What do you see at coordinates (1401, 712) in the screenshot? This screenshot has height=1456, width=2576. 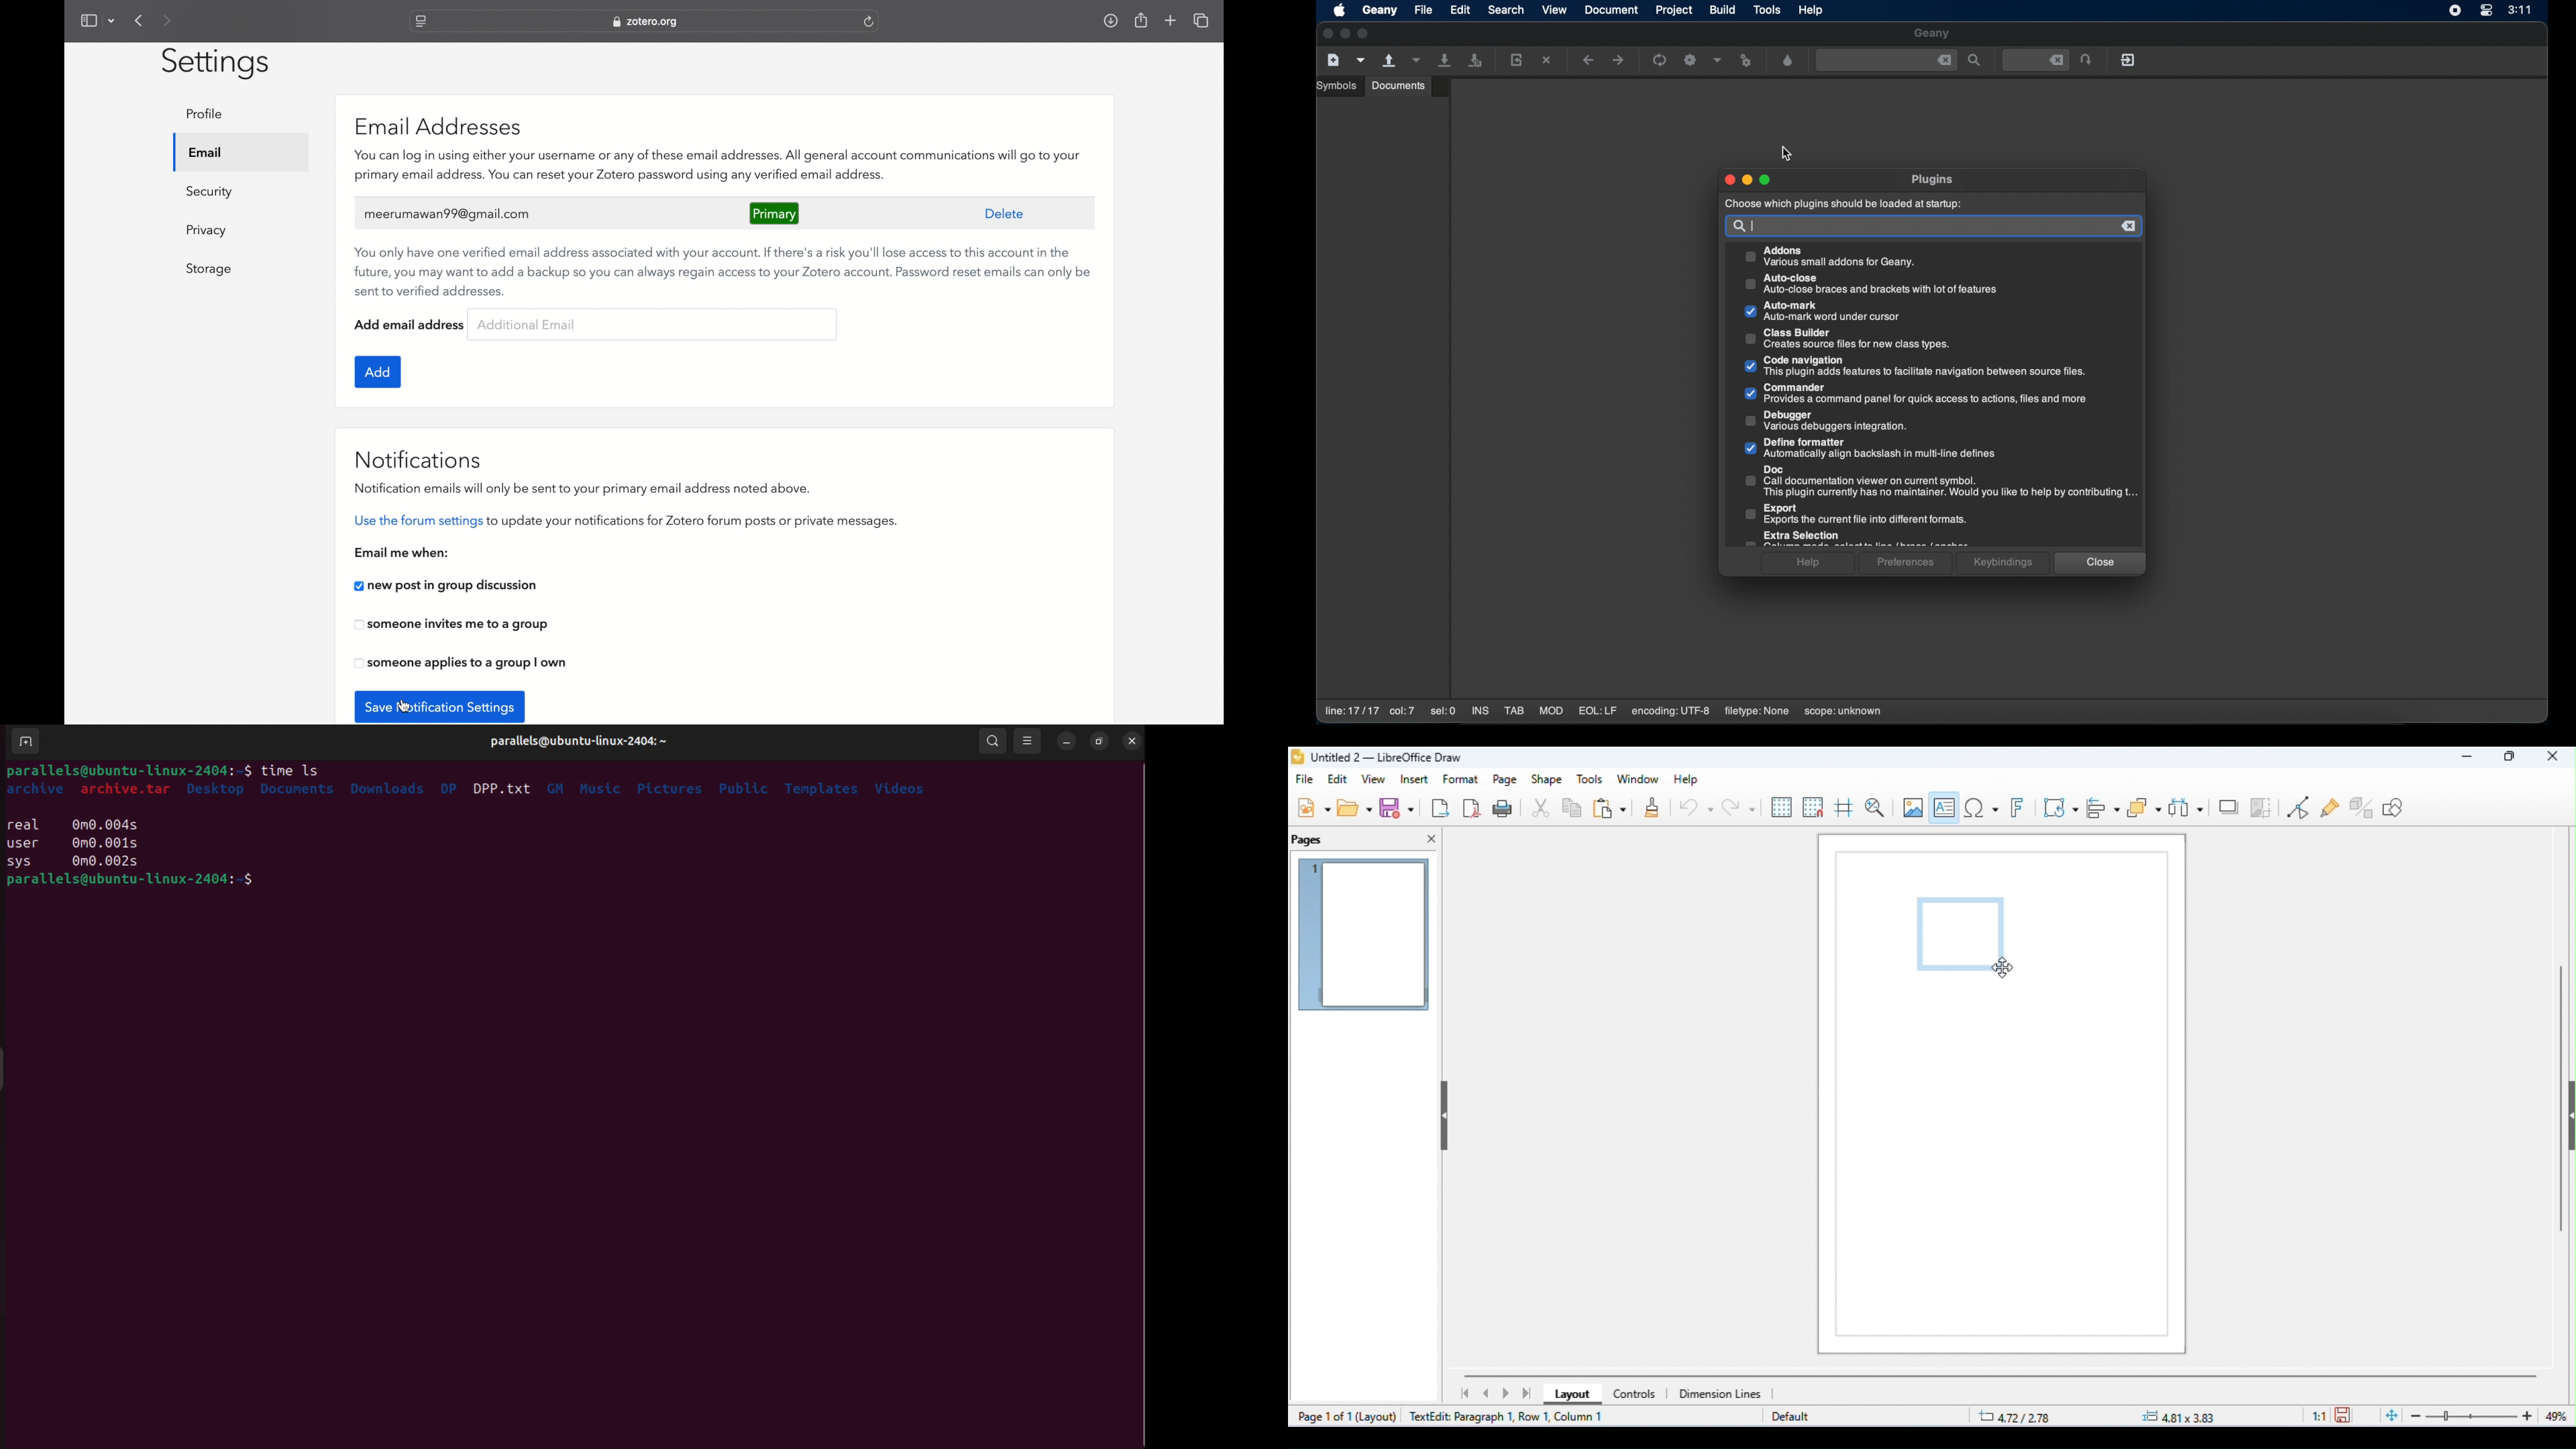 I see `co:7` at bounding box center [1401, 712].